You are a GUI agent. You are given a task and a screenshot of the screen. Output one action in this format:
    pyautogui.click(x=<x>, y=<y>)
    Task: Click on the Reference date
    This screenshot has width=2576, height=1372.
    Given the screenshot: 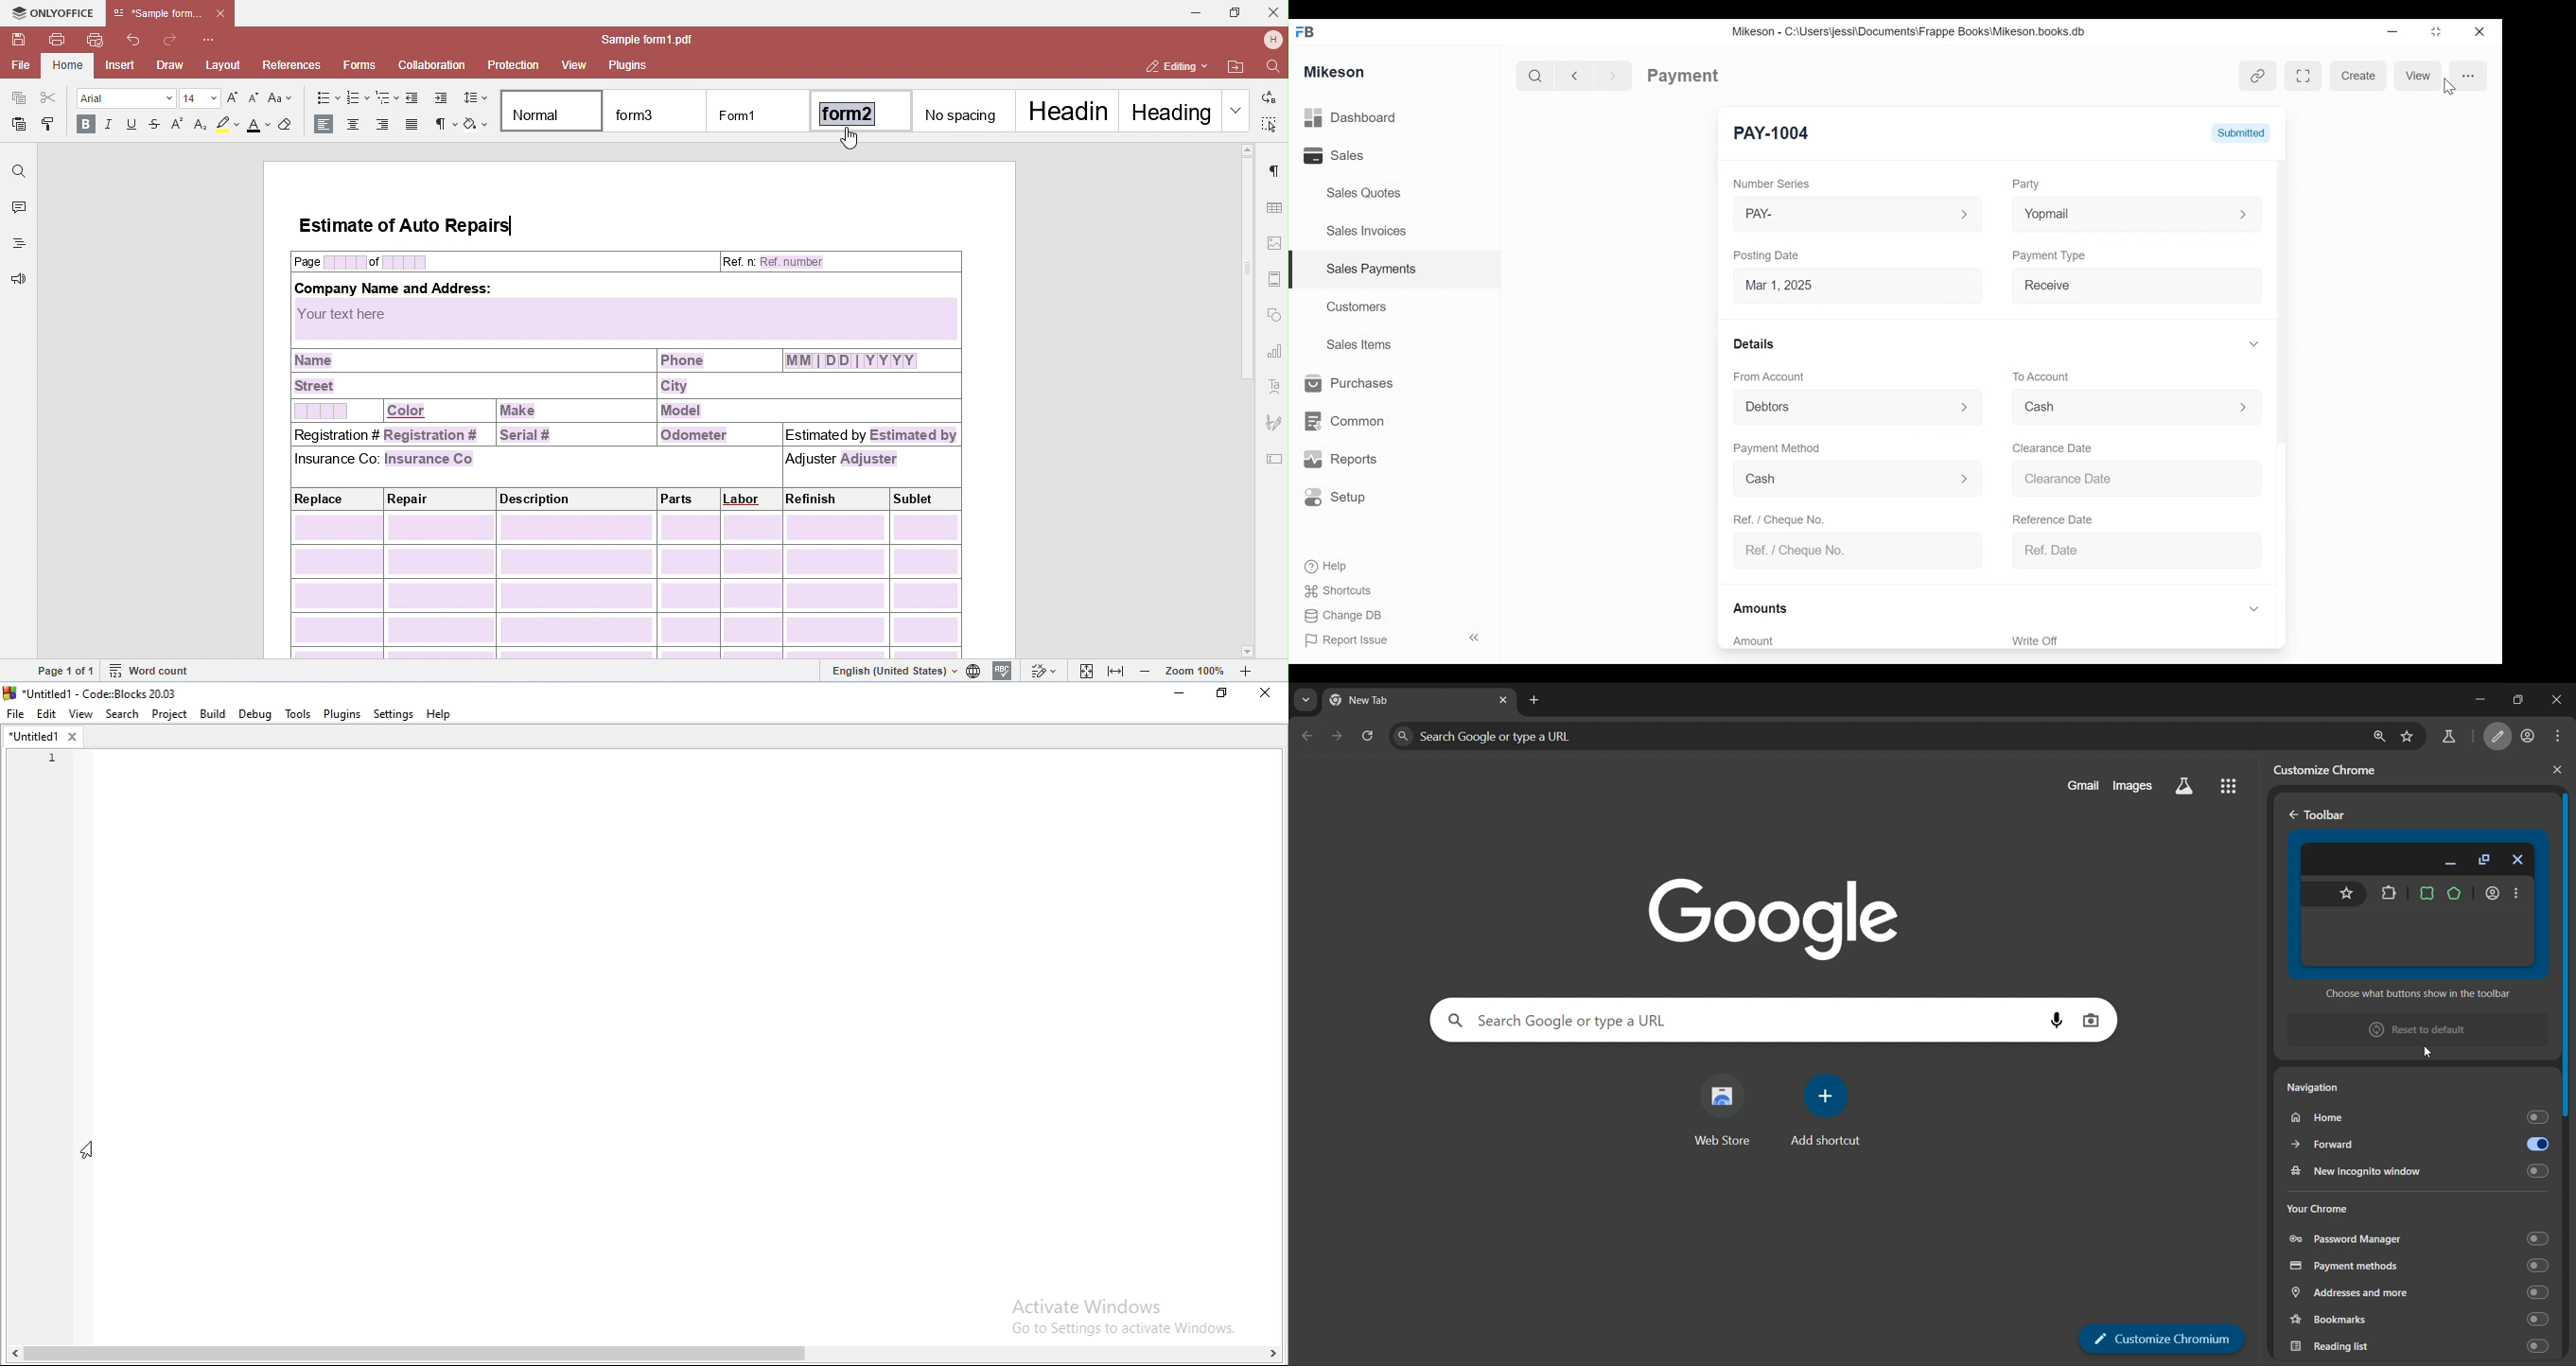 What is the action you would take?
    pyautogui.click(x=2060, y=519)
    